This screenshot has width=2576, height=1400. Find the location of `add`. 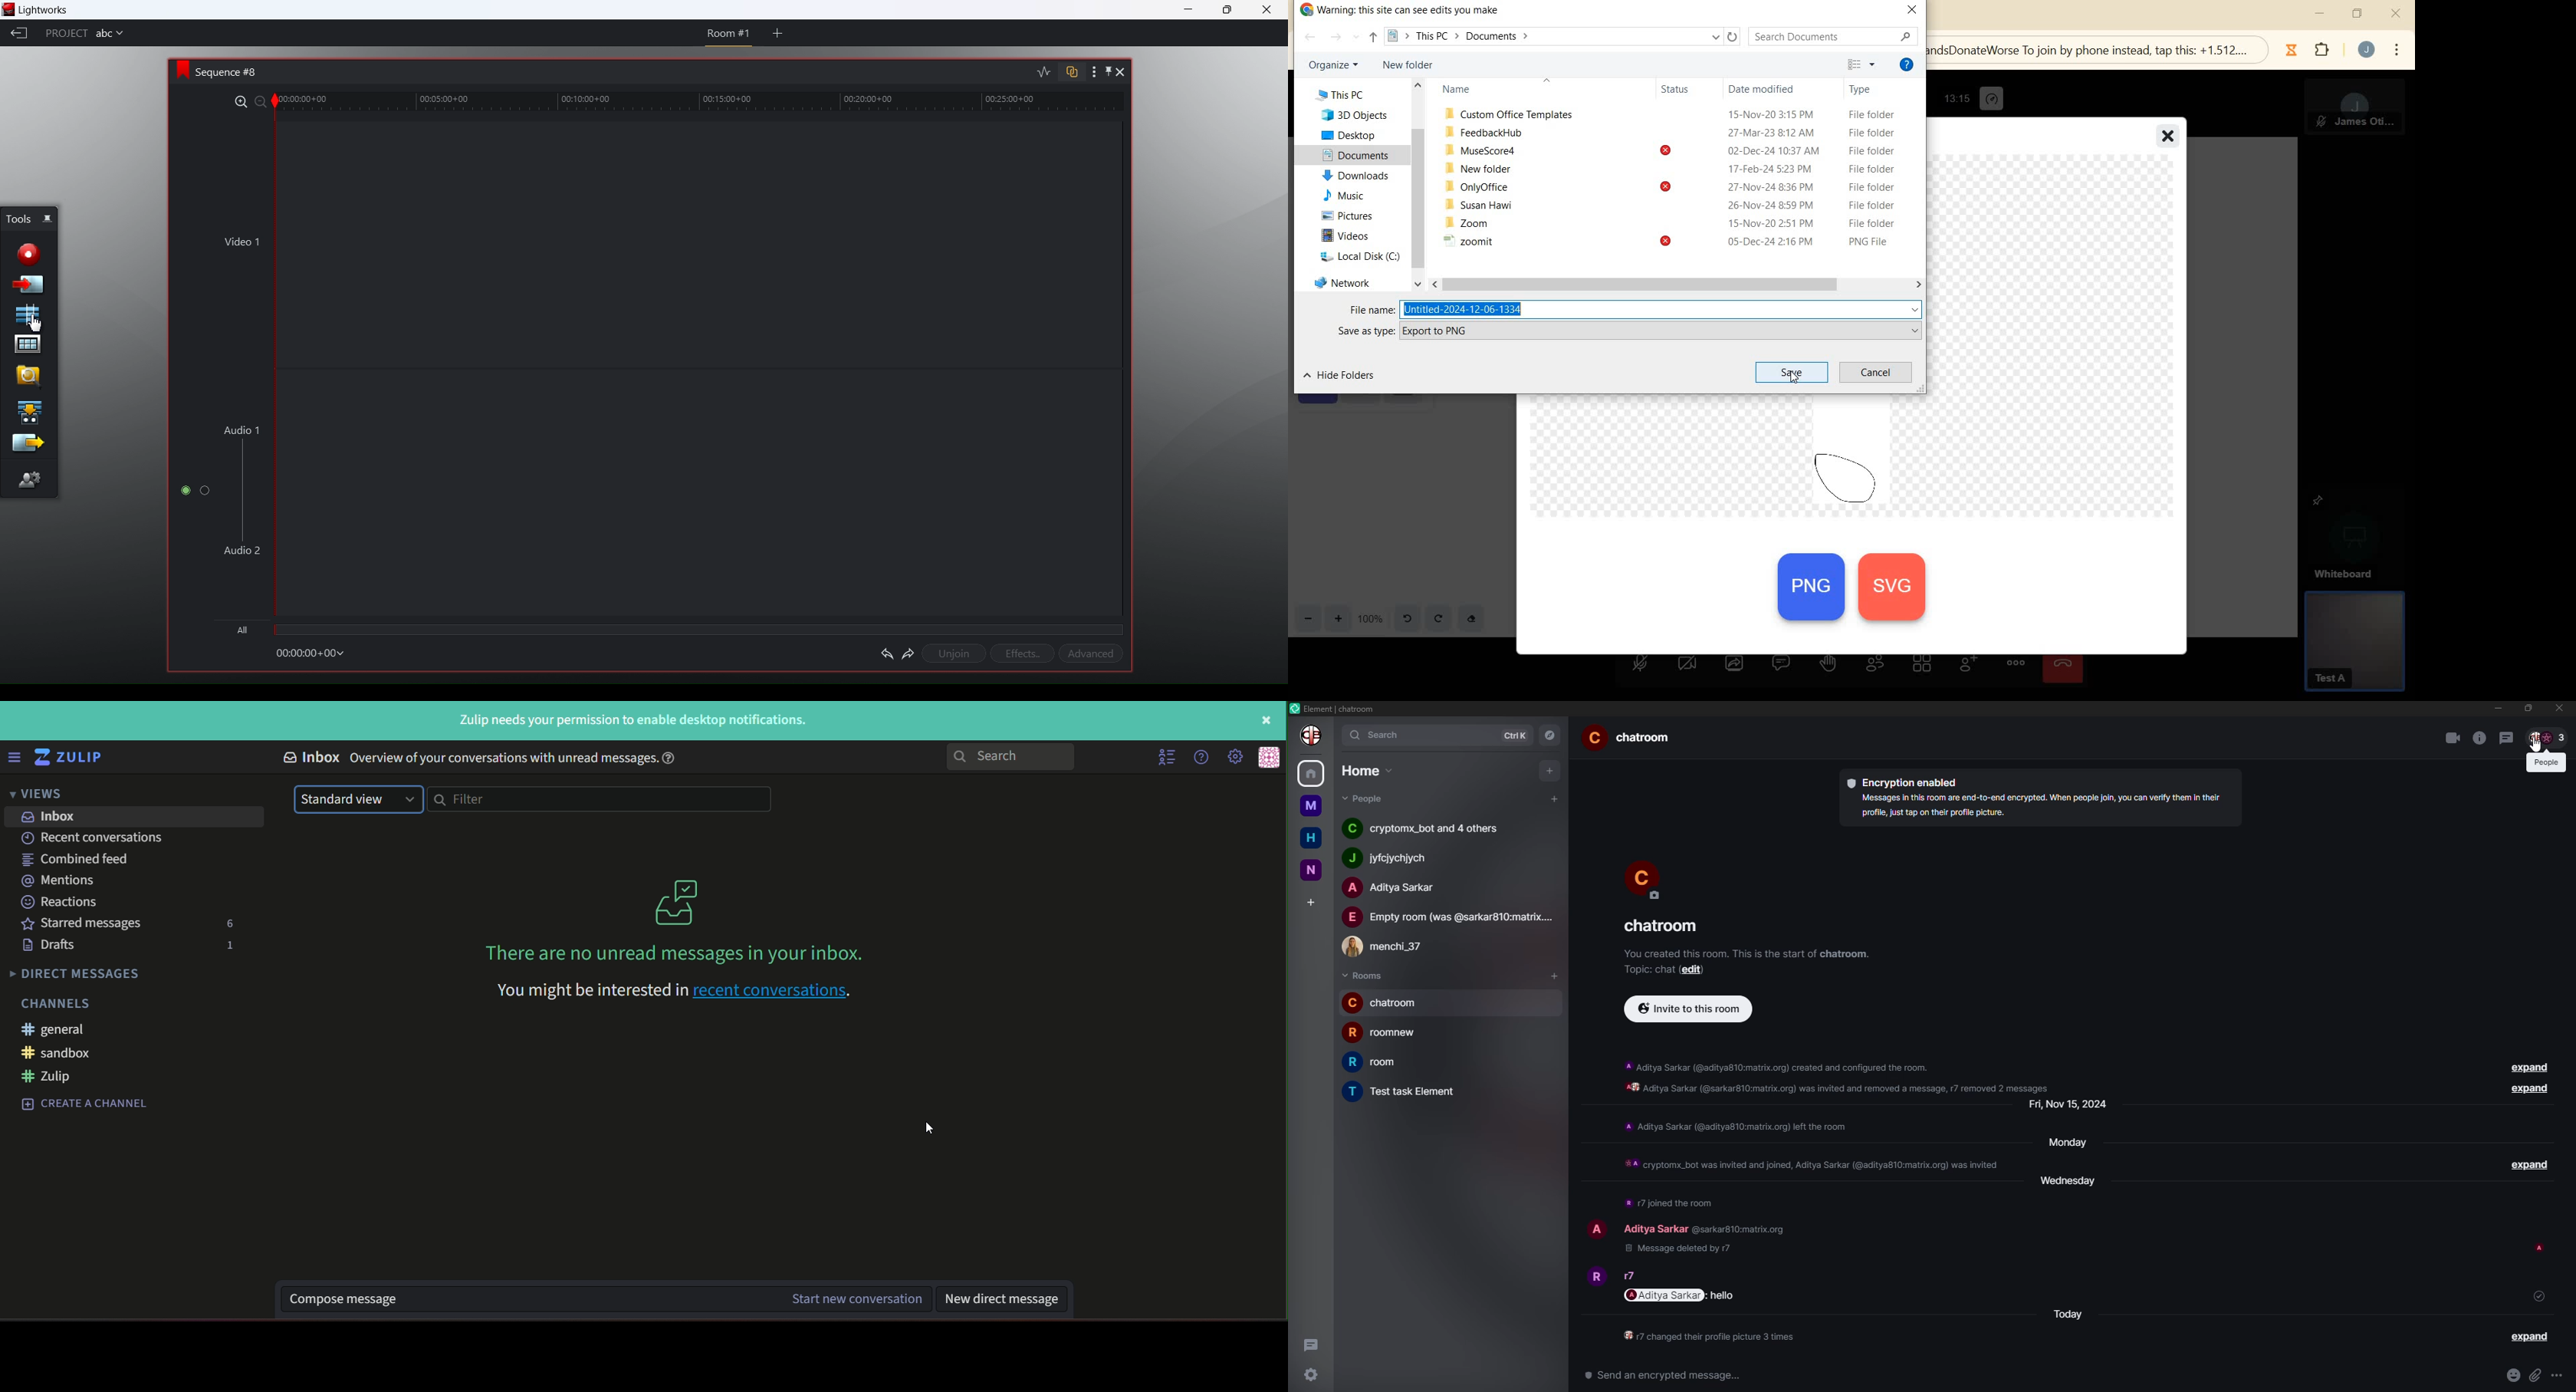

add is located at coordinates (1551, 769).